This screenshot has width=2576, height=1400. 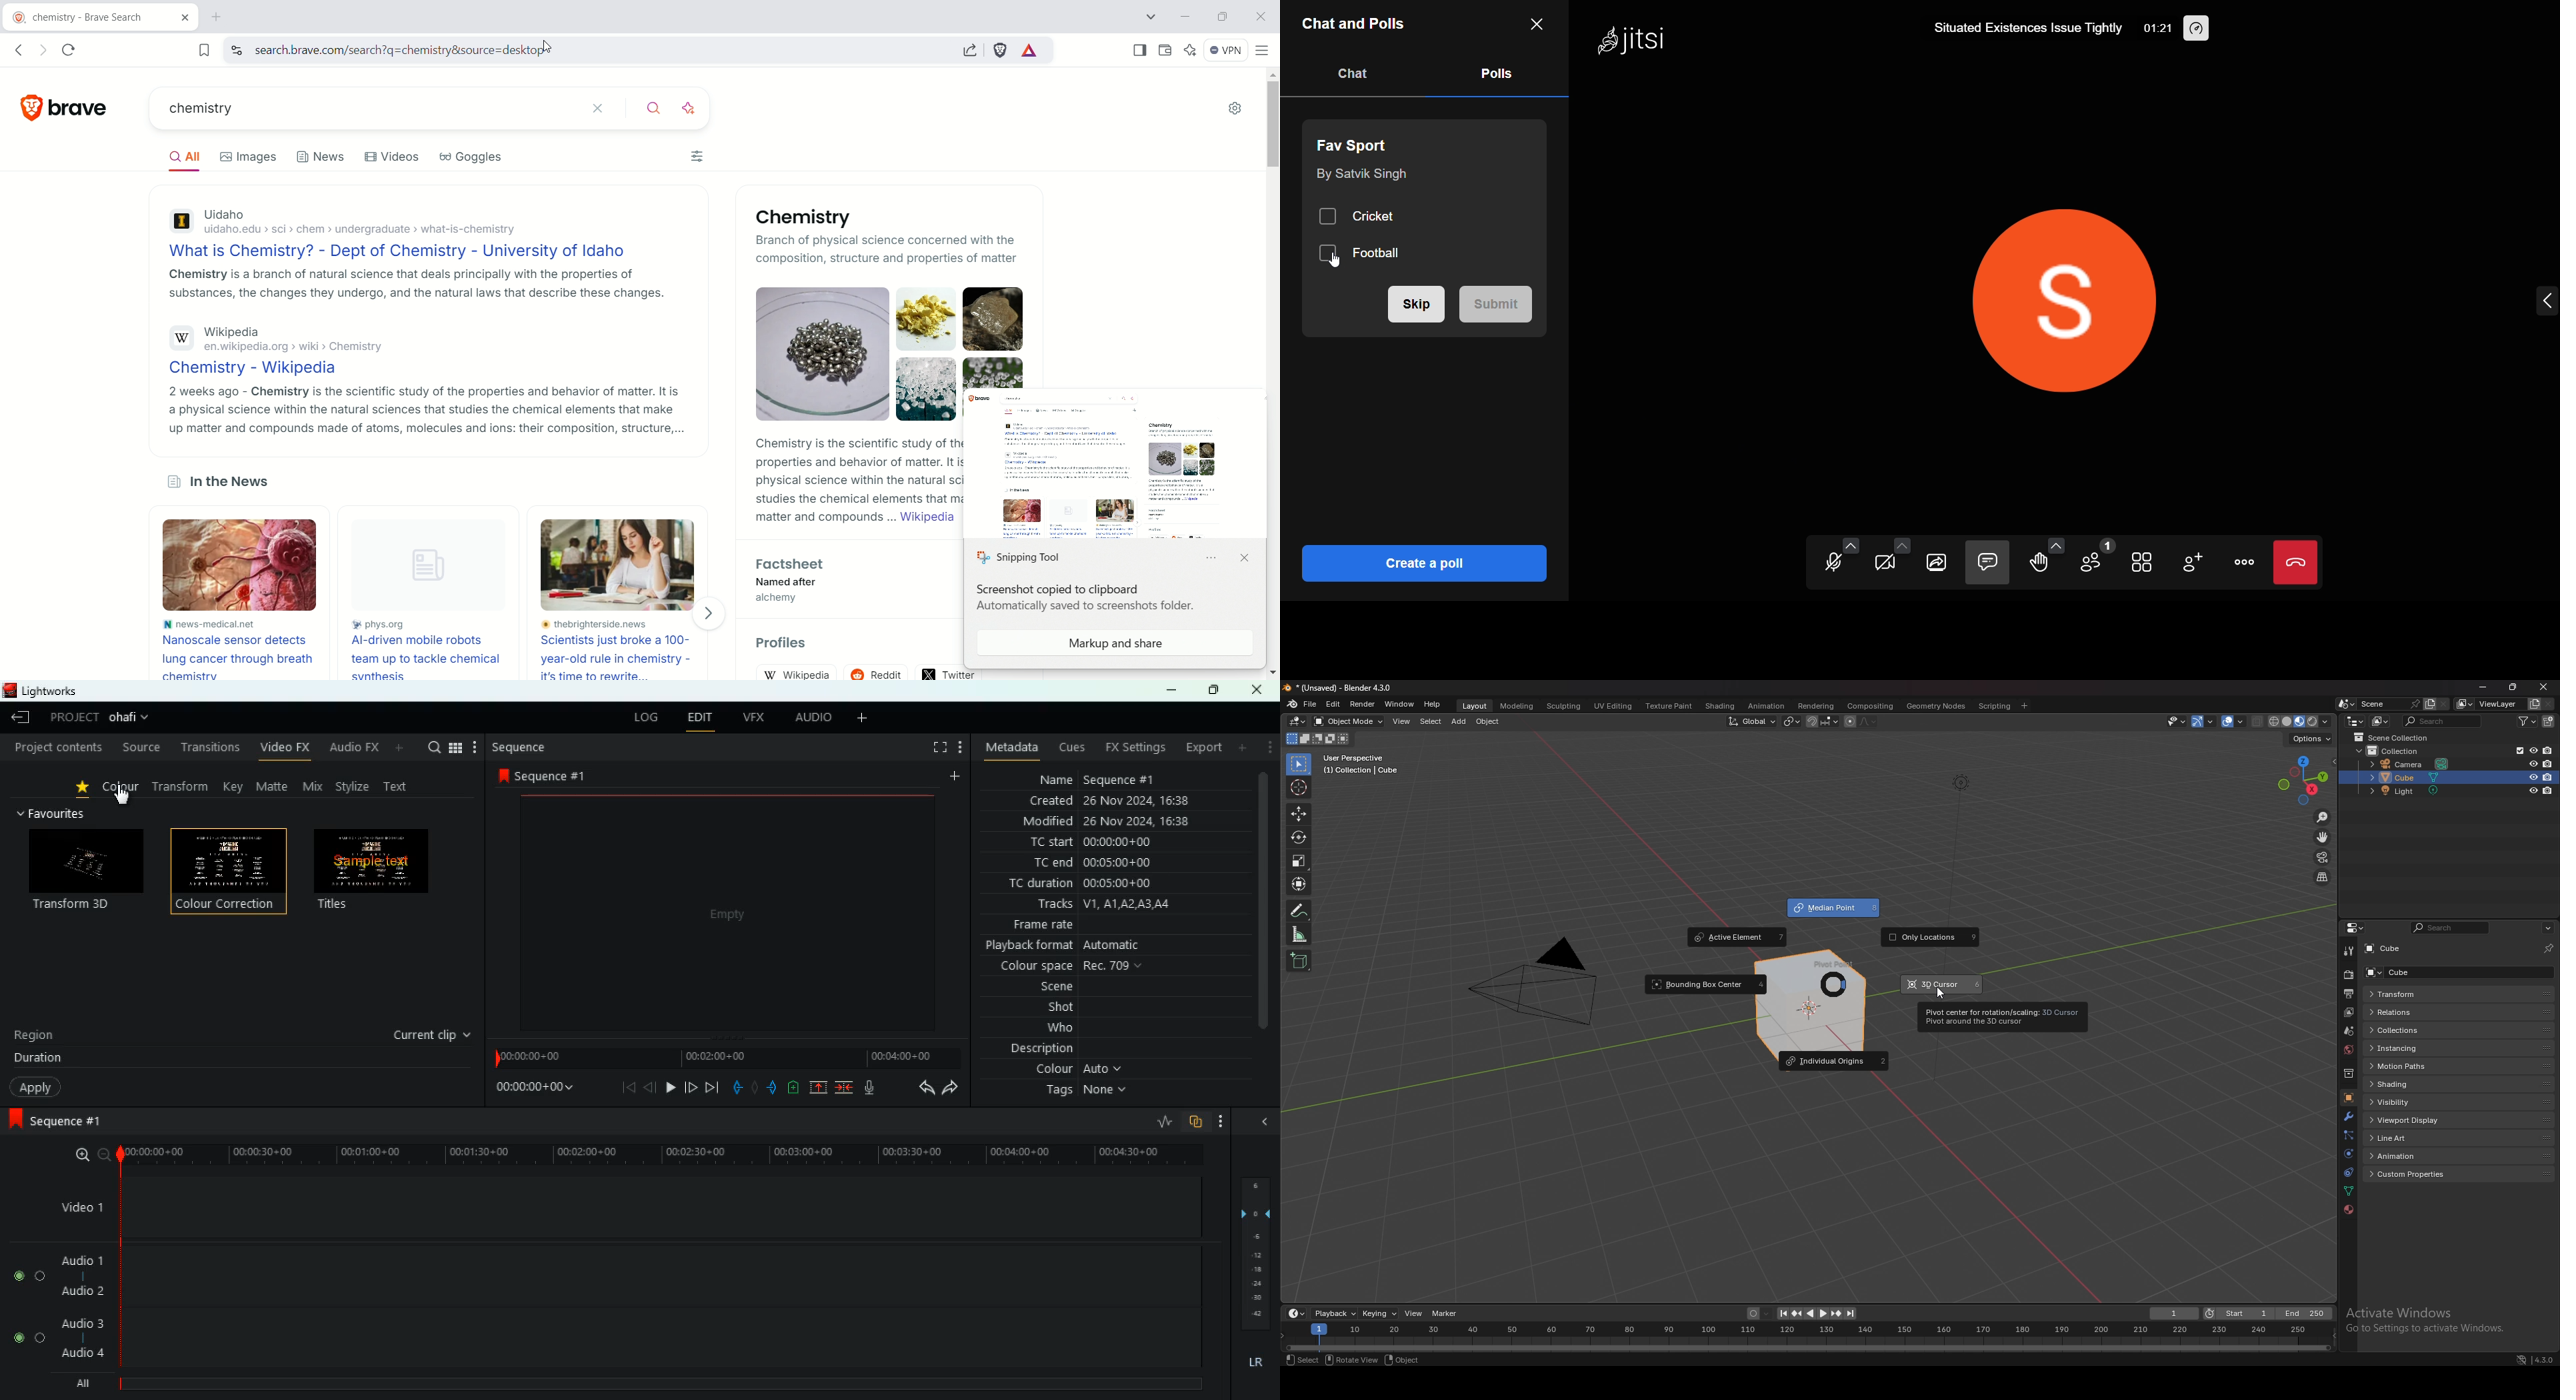 What do you see at coordinates (1318, 739) in the screenshot?
I see `mode` at bounding box center [1318, 739].